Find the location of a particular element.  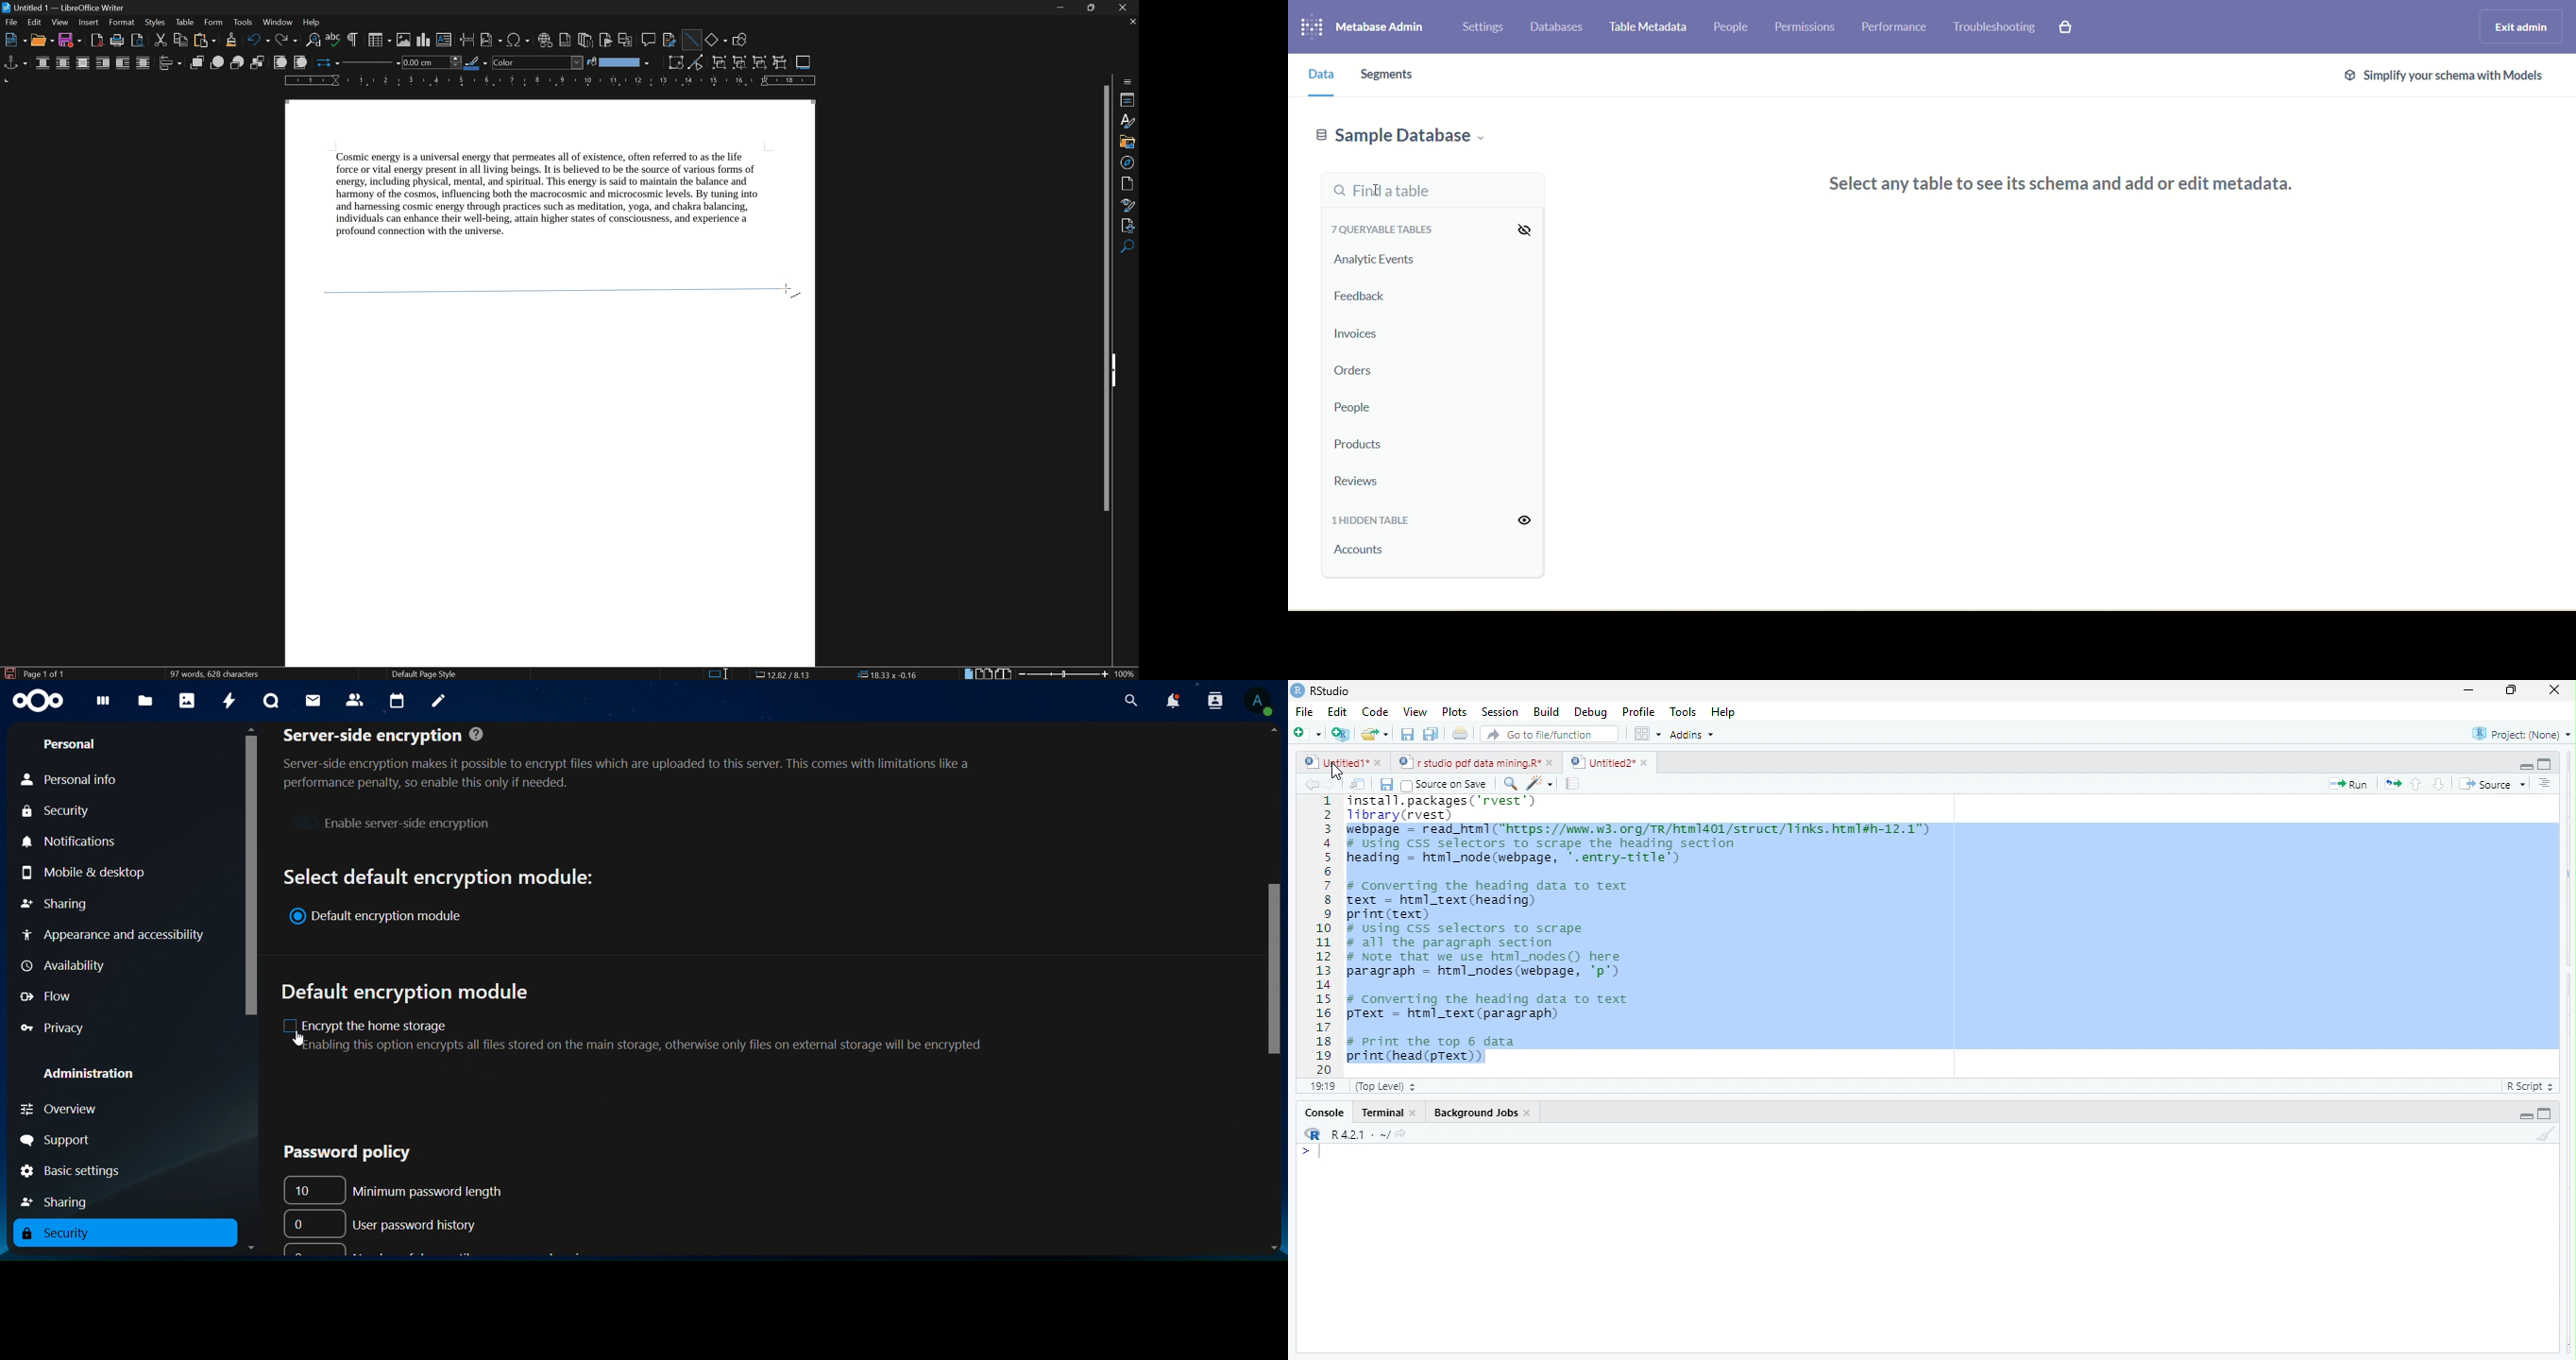

sharing is located at coordinates (57, 901).